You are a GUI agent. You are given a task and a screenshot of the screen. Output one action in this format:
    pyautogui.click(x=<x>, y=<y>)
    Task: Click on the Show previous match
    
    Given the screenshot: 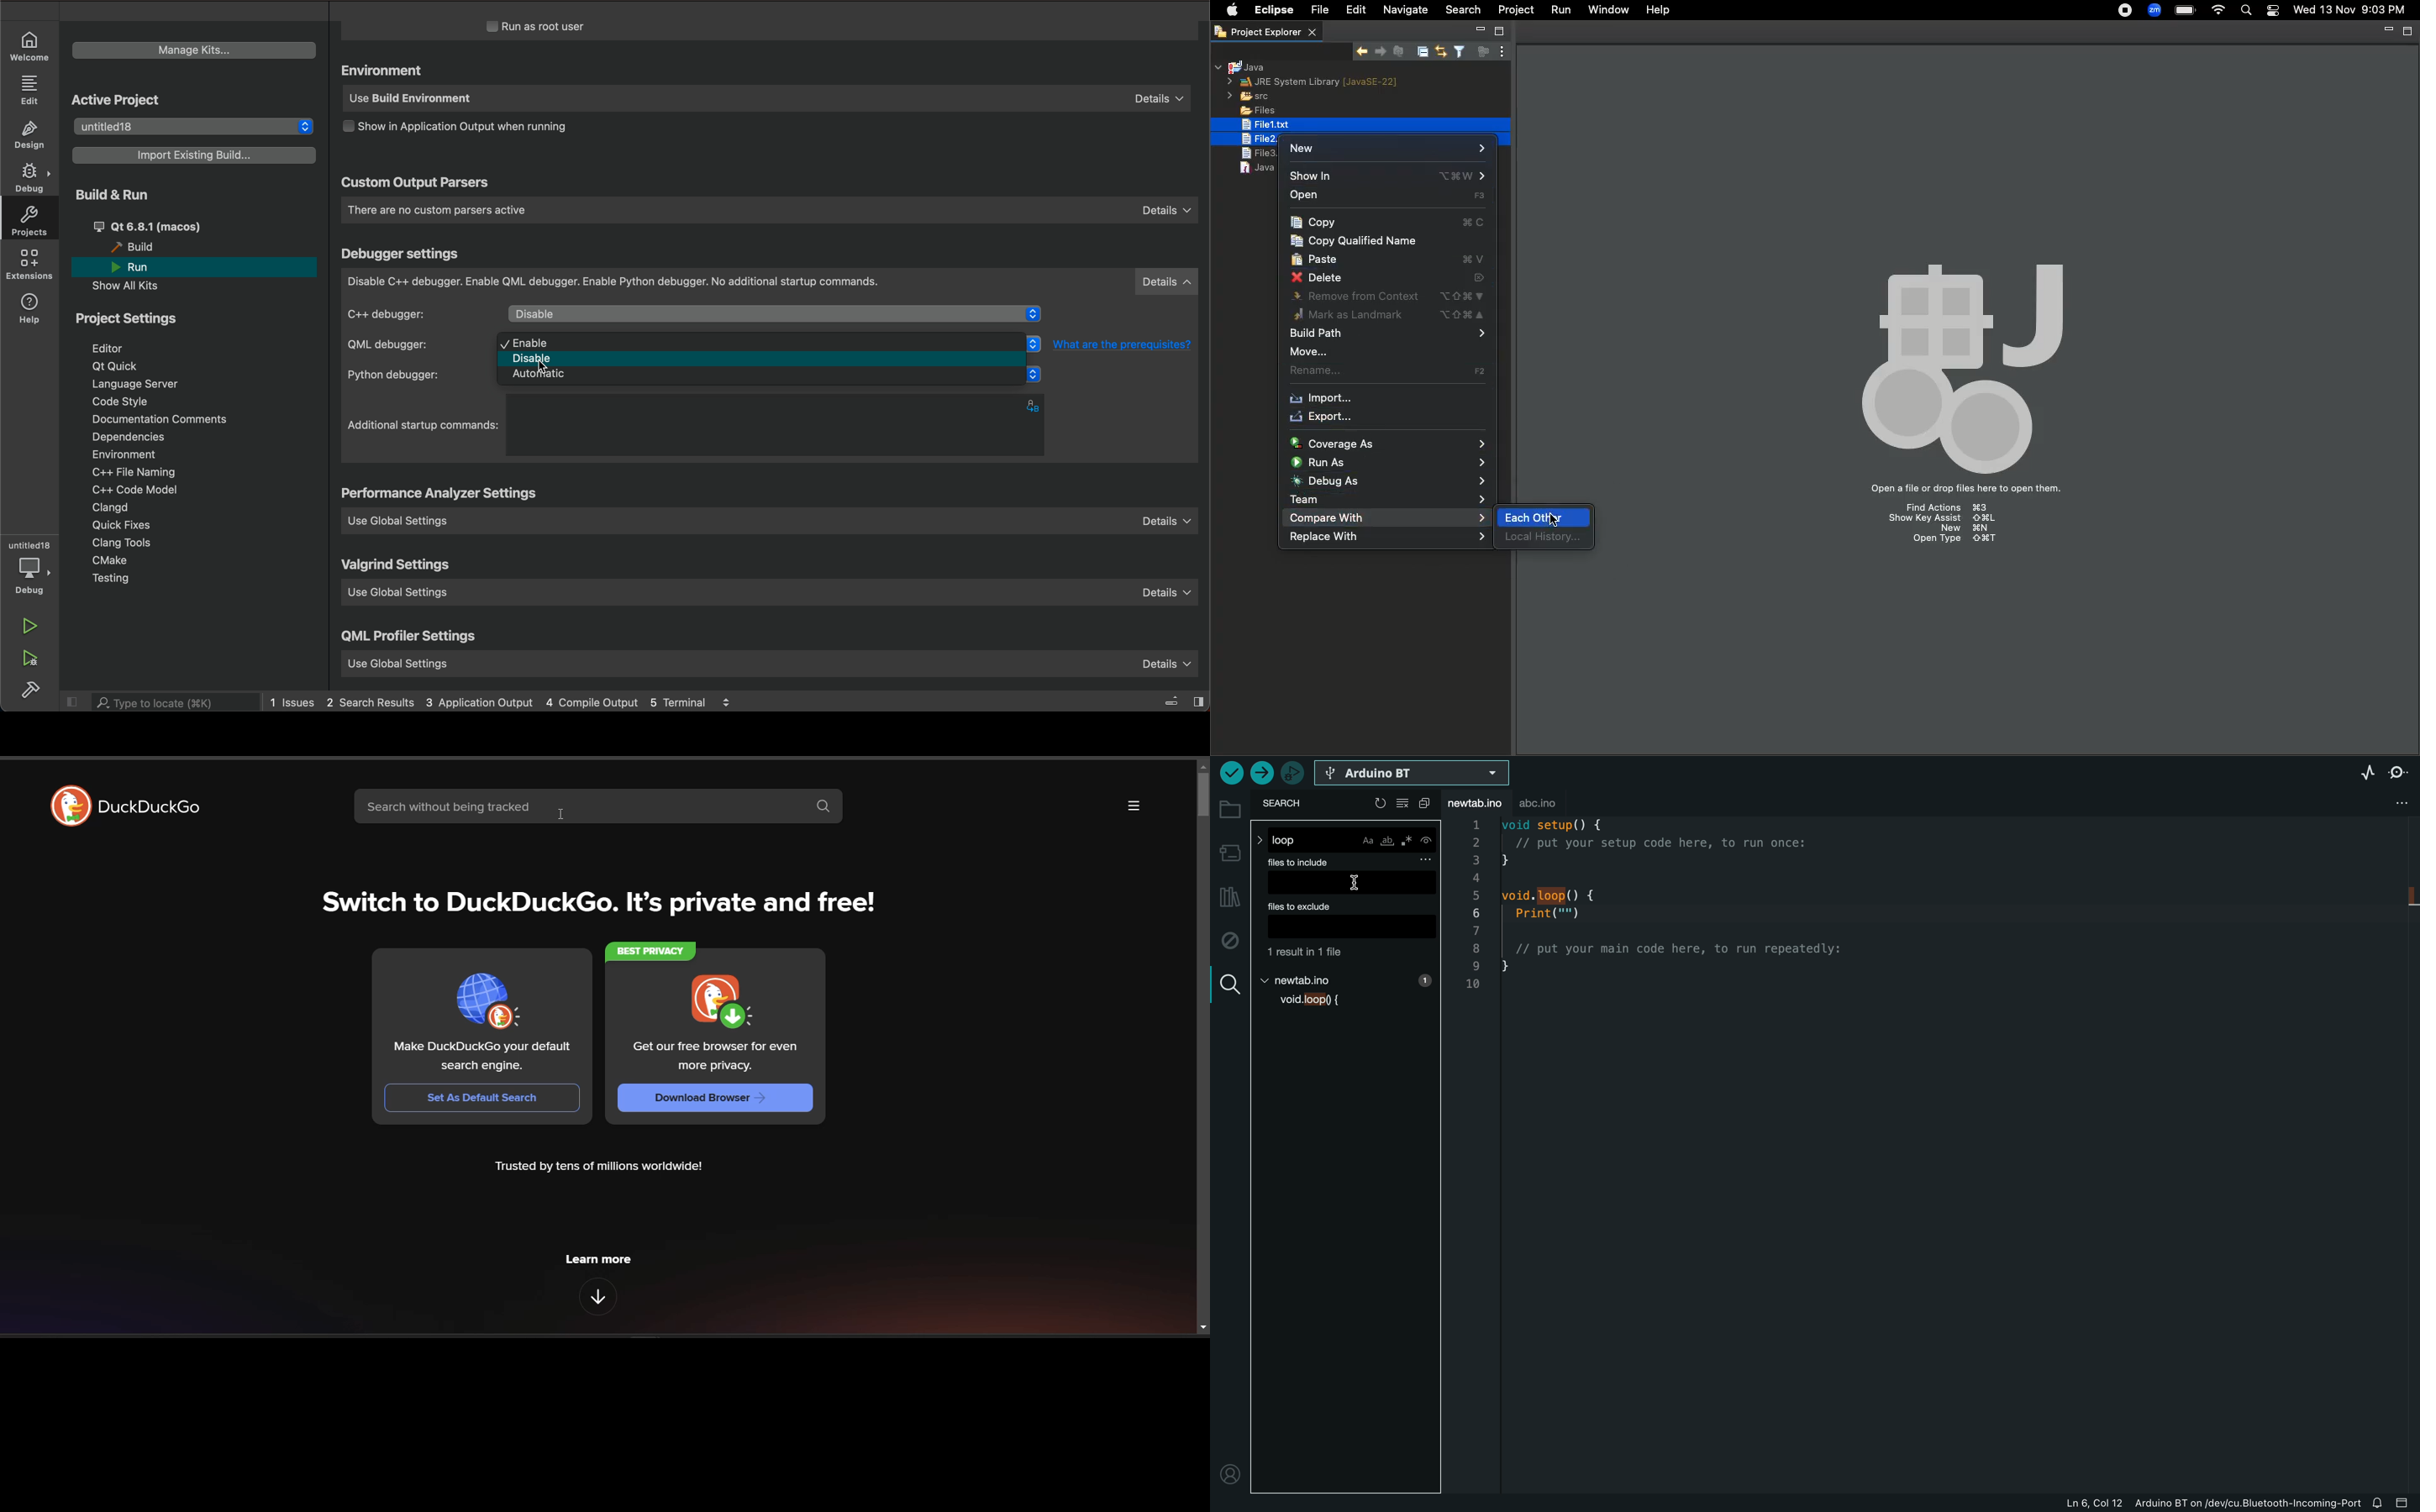 What is the action you would take?
    pyautogui.click(x=1382, y=51)
    